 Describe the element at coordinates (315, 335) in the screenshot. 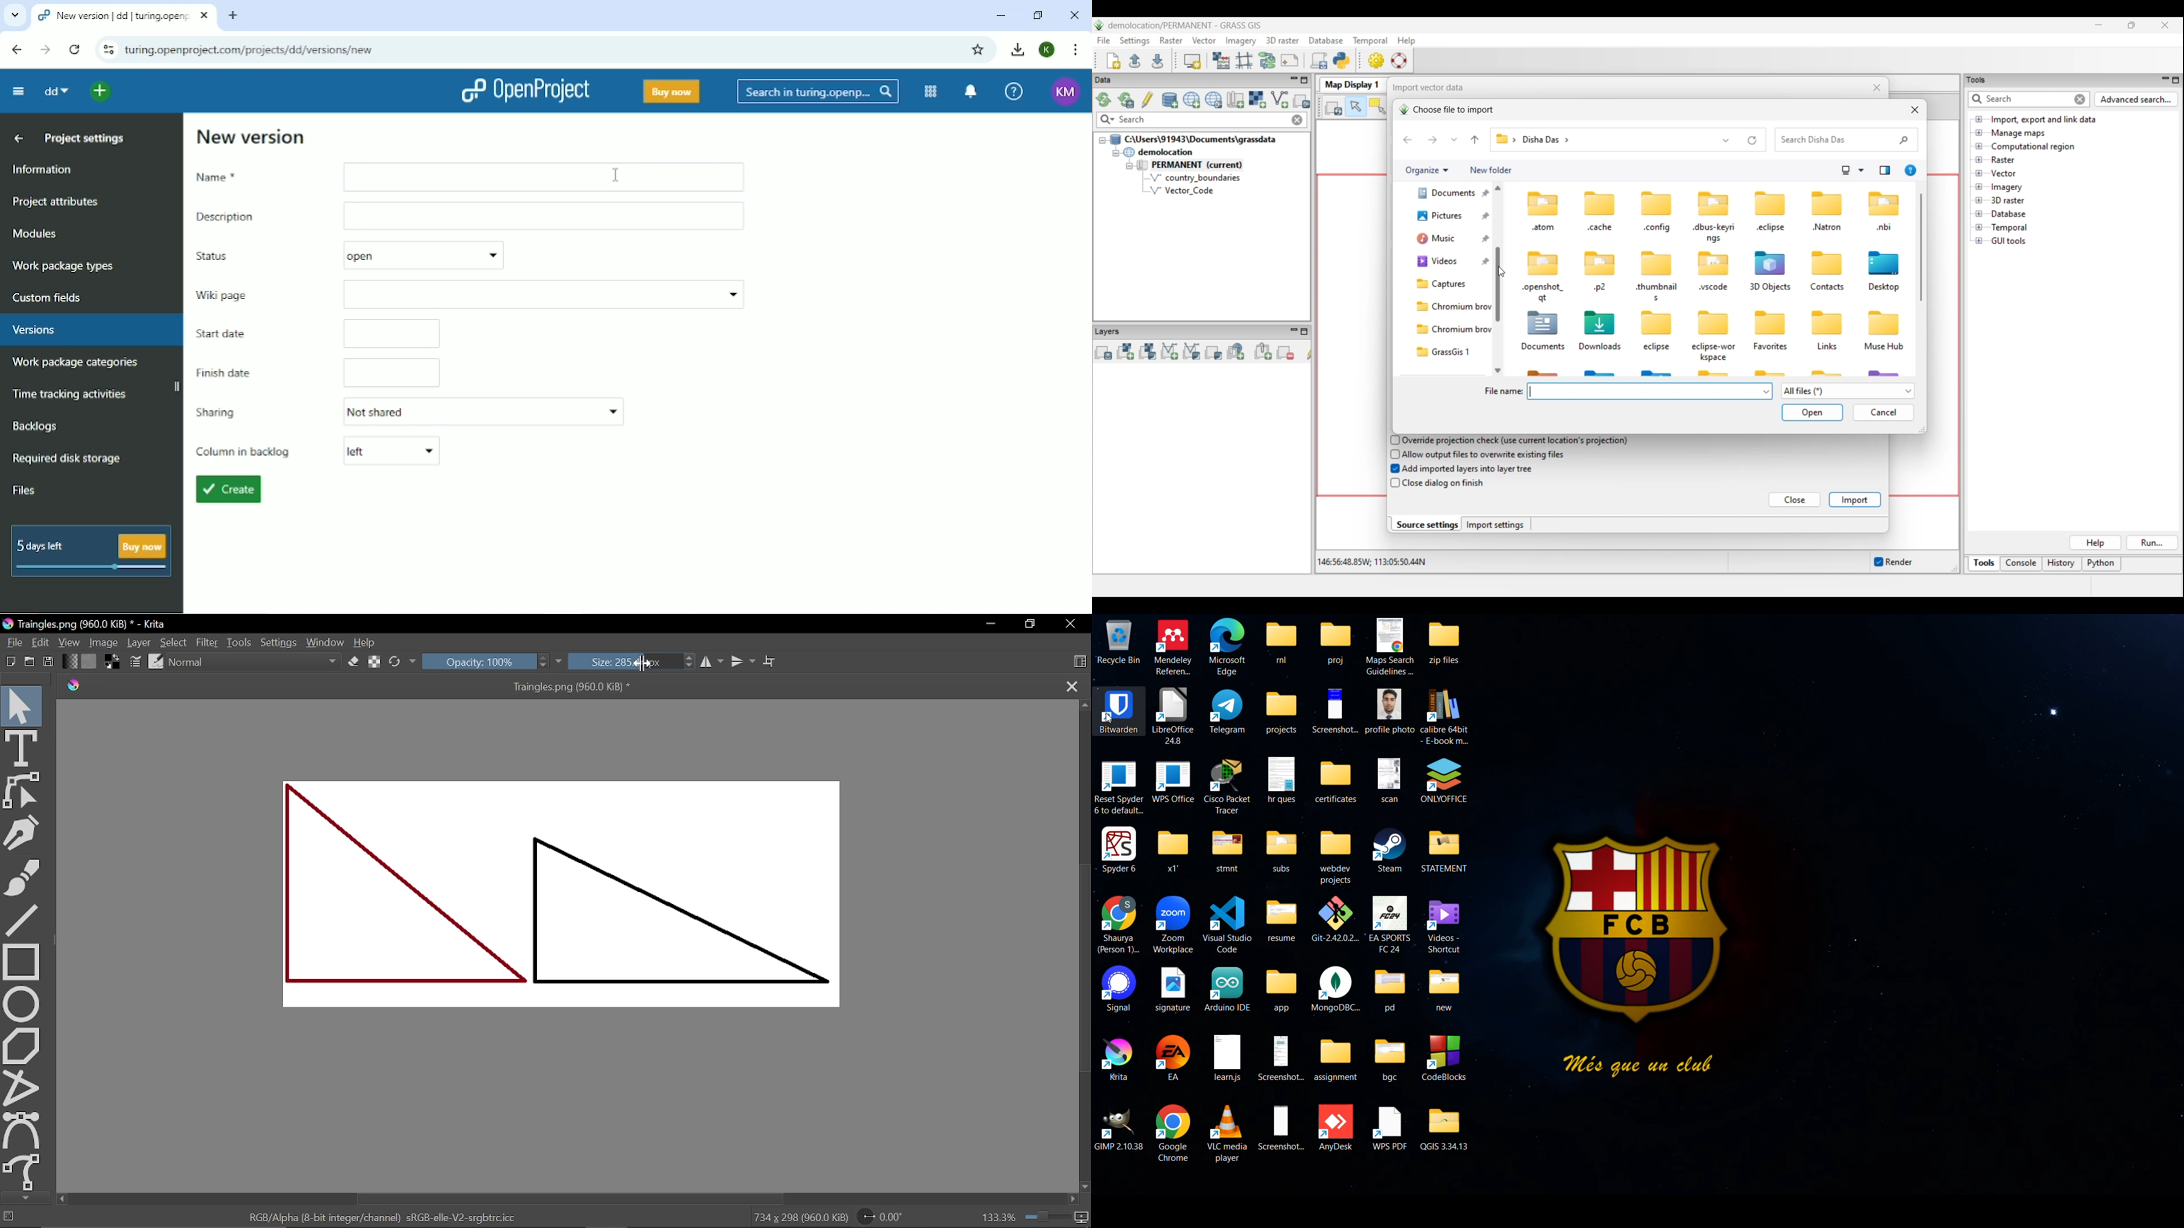

I see `Start date` at that location.